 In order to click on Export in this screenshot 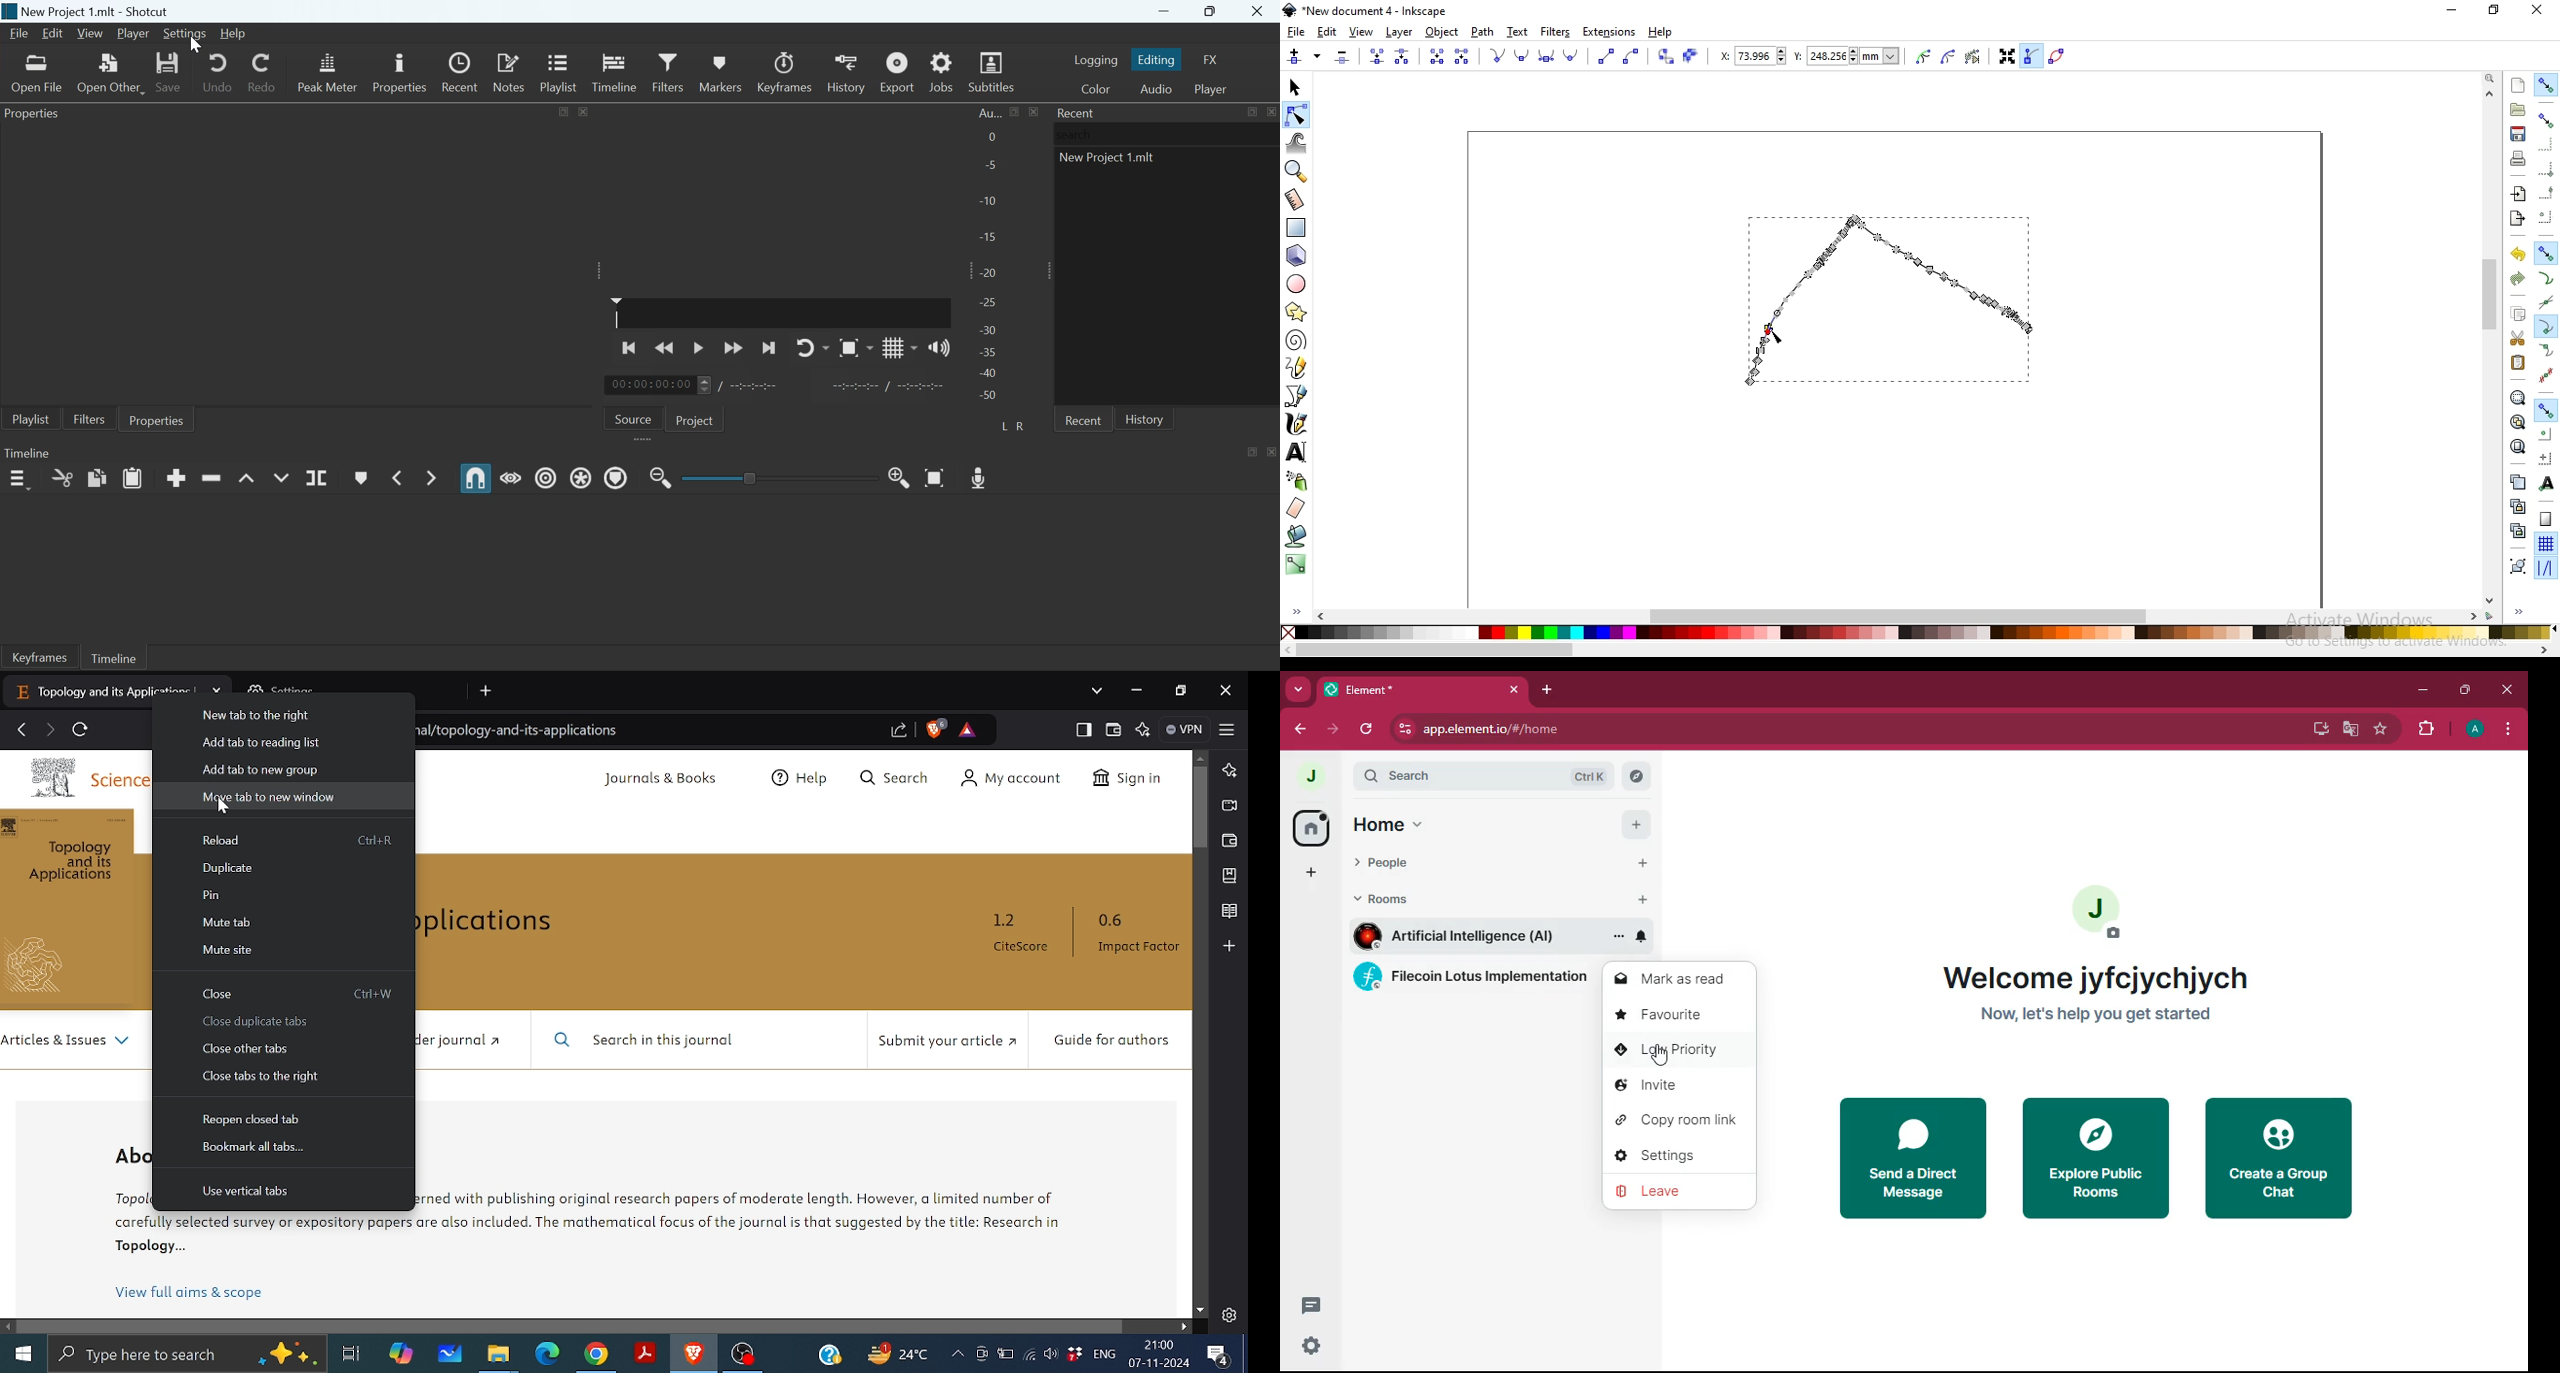, I will do `click(896, 71)`.